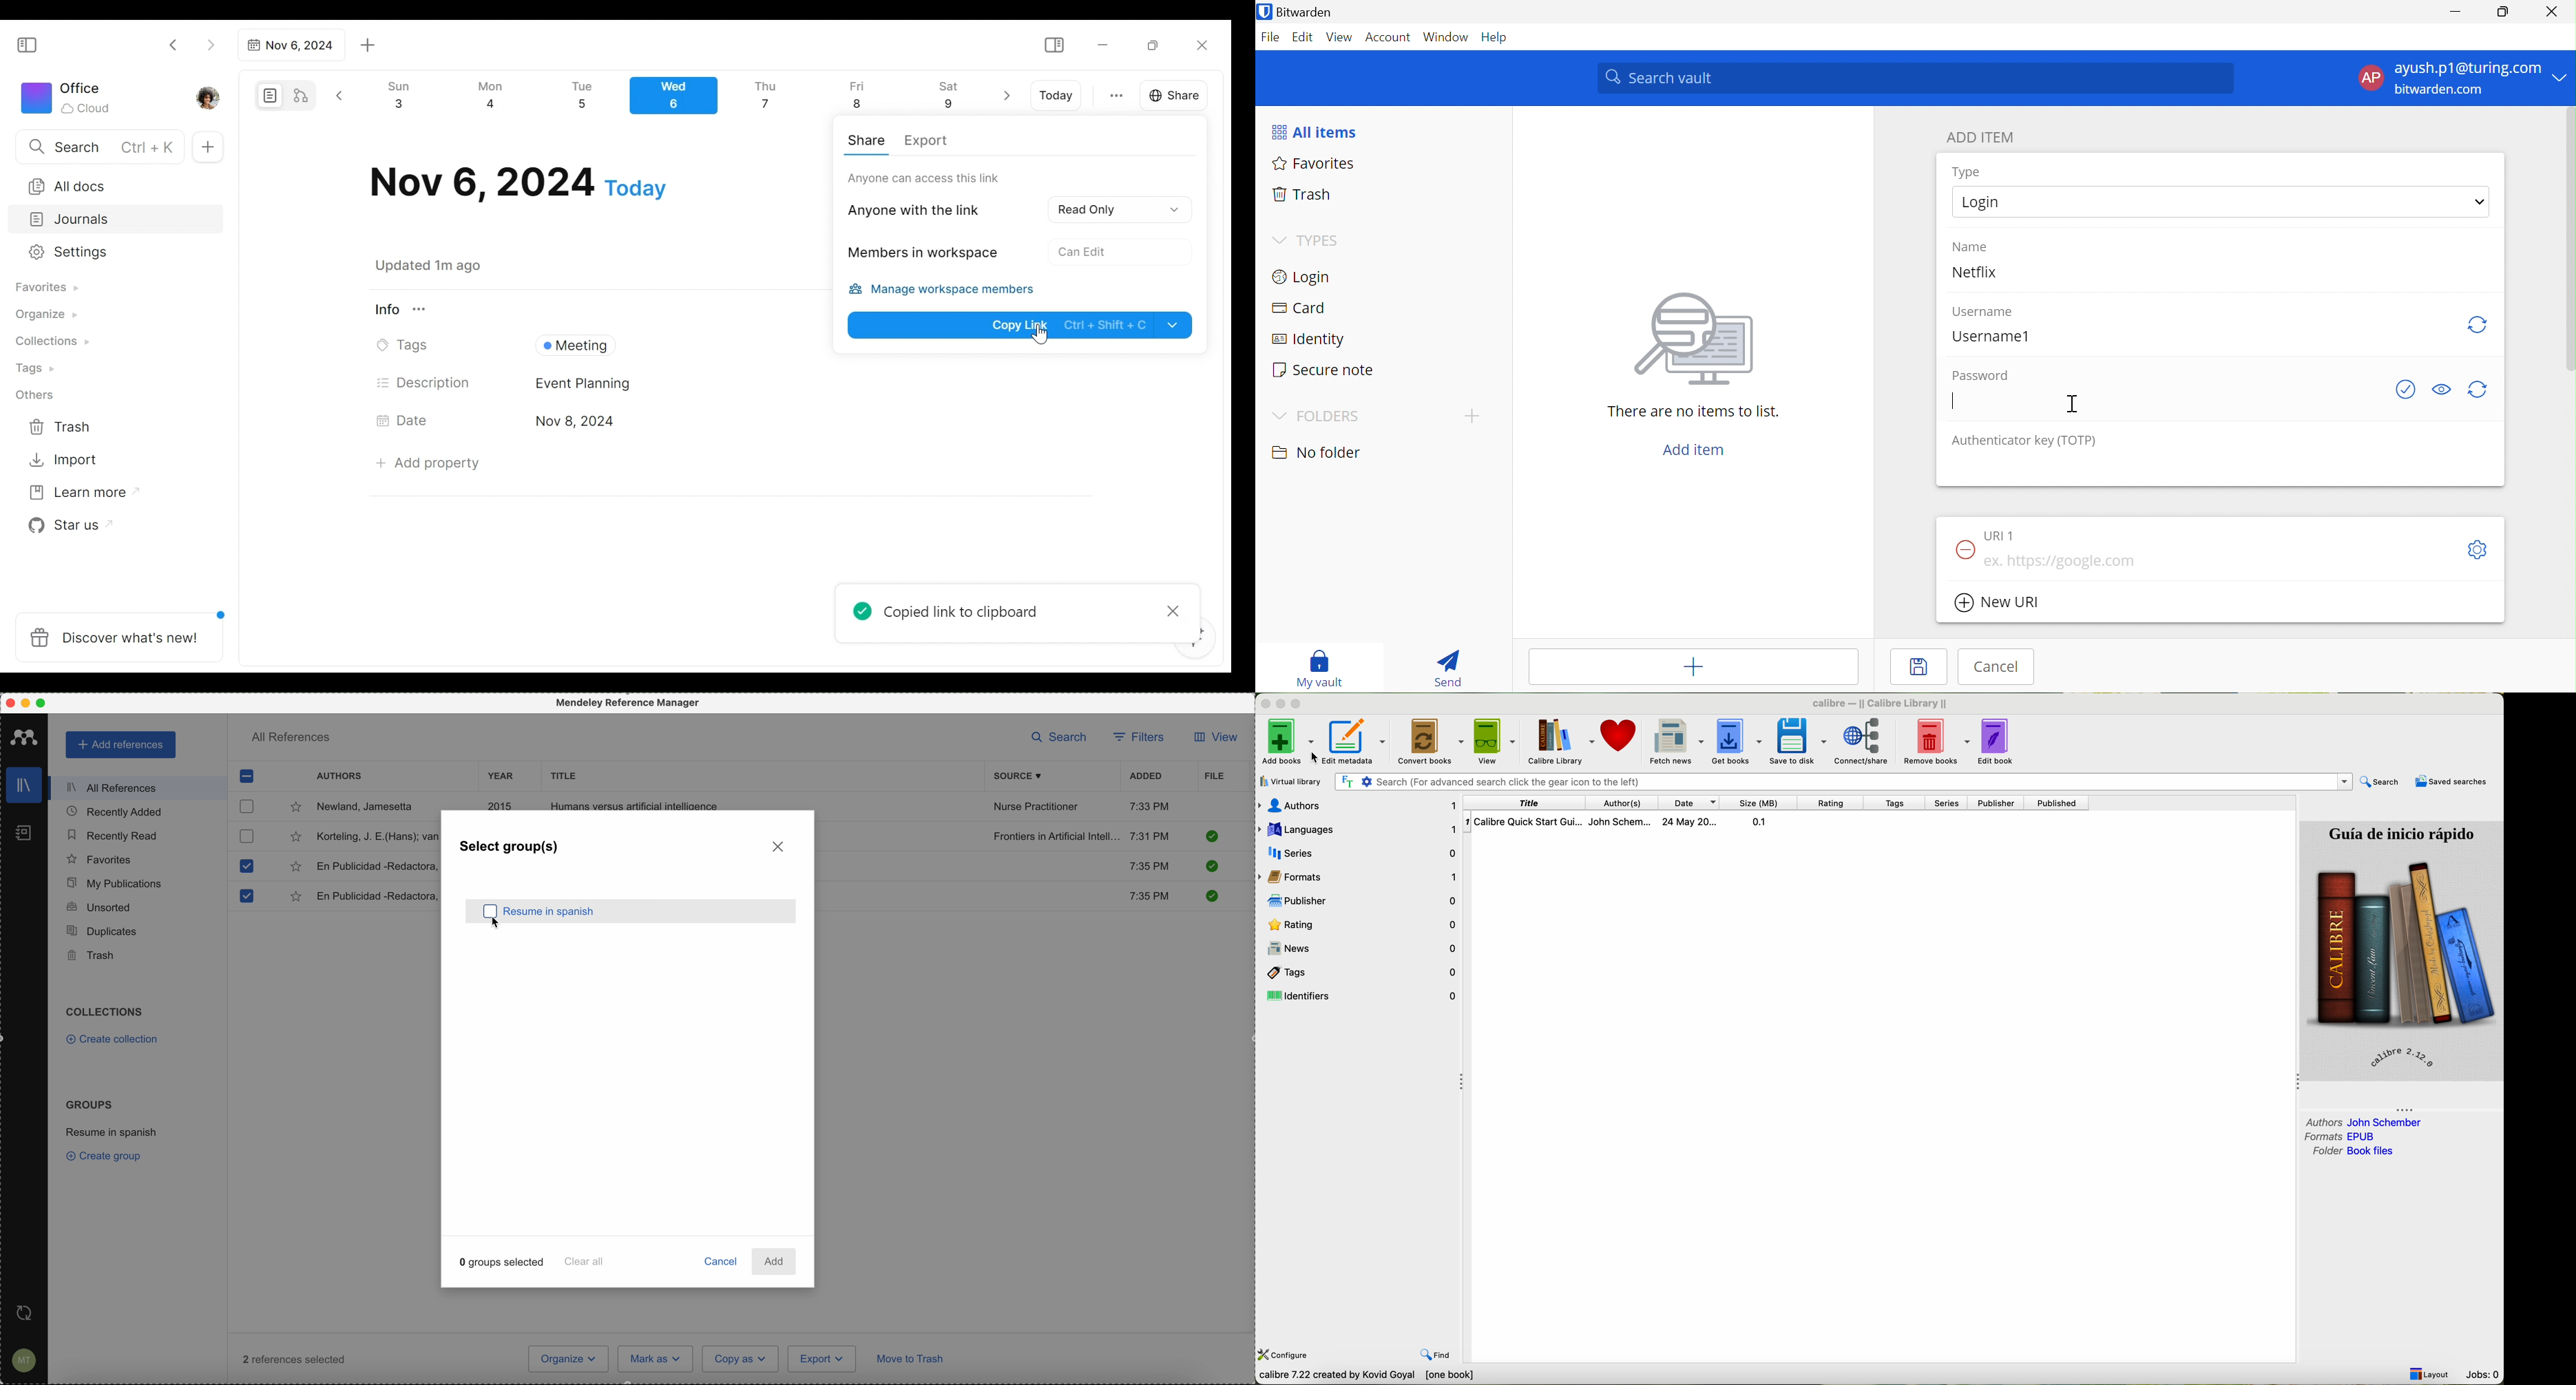 Image resolution: width=2576 pixels, height=1400 pixels. What do you see at coordinates (2000, 741) in the screenshot?
I see `edit book` at bounding box center [2000, 741].